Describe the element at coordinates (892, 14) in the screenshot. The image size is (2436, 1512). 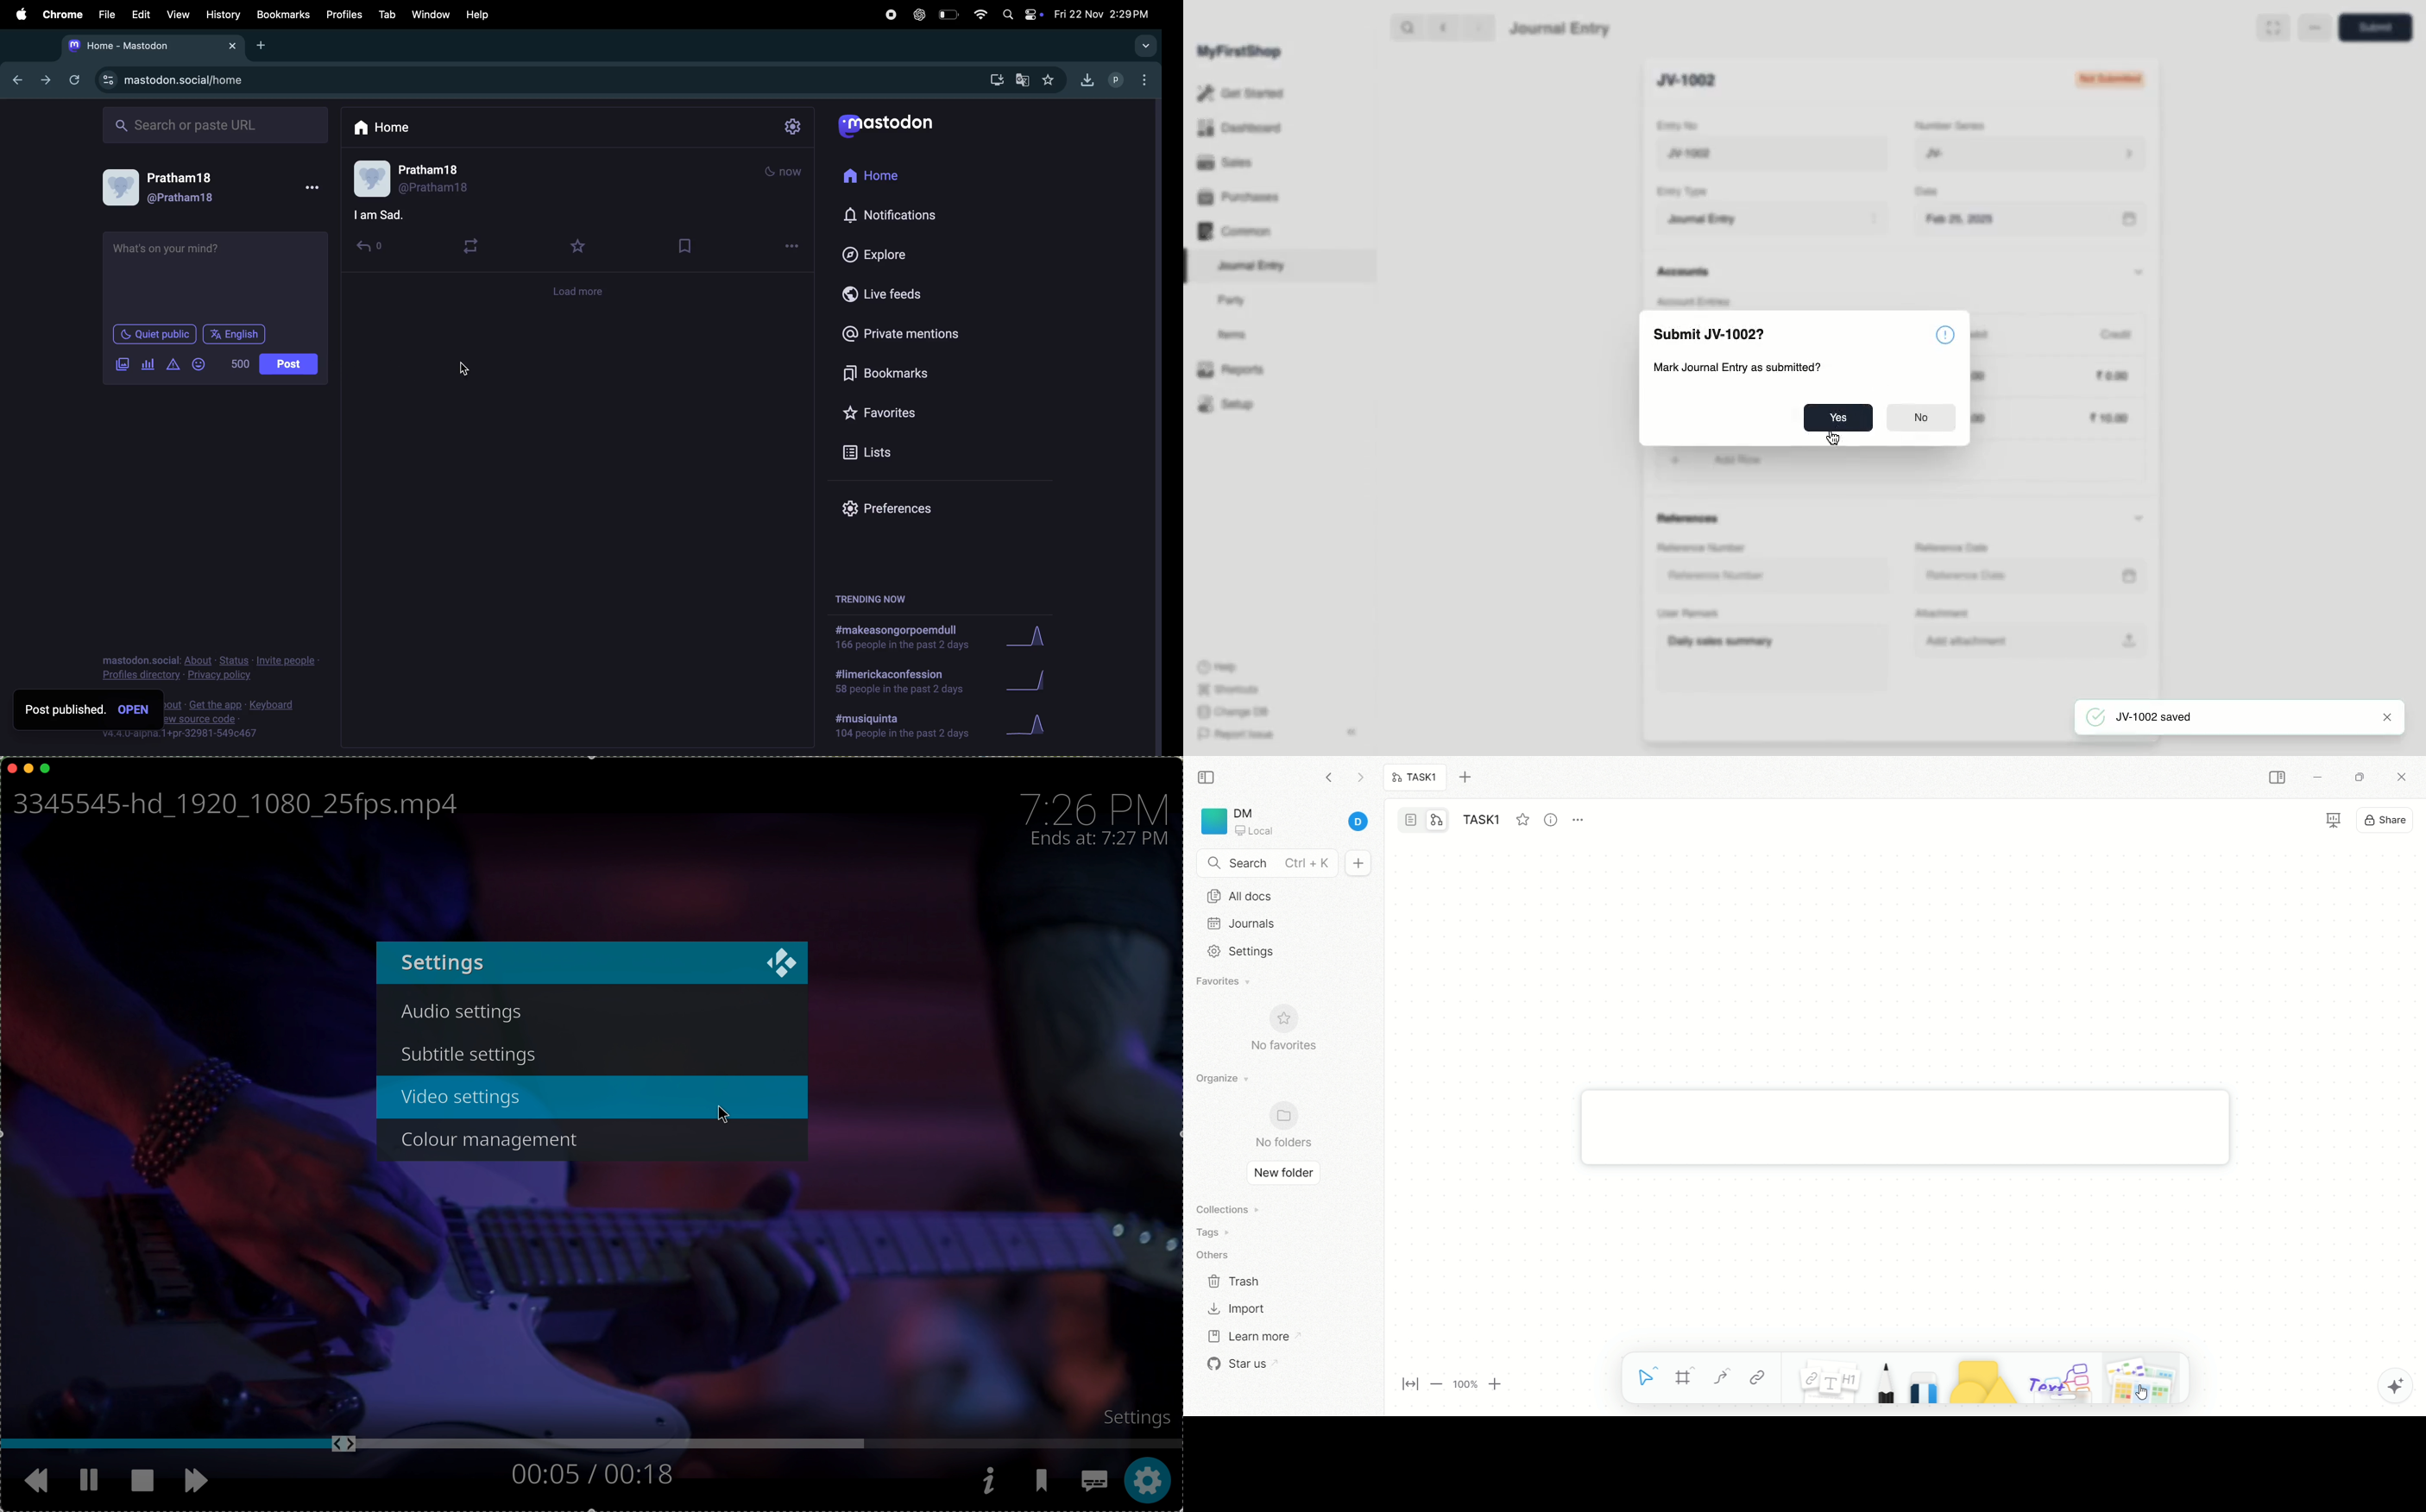
I see `record` at that location.